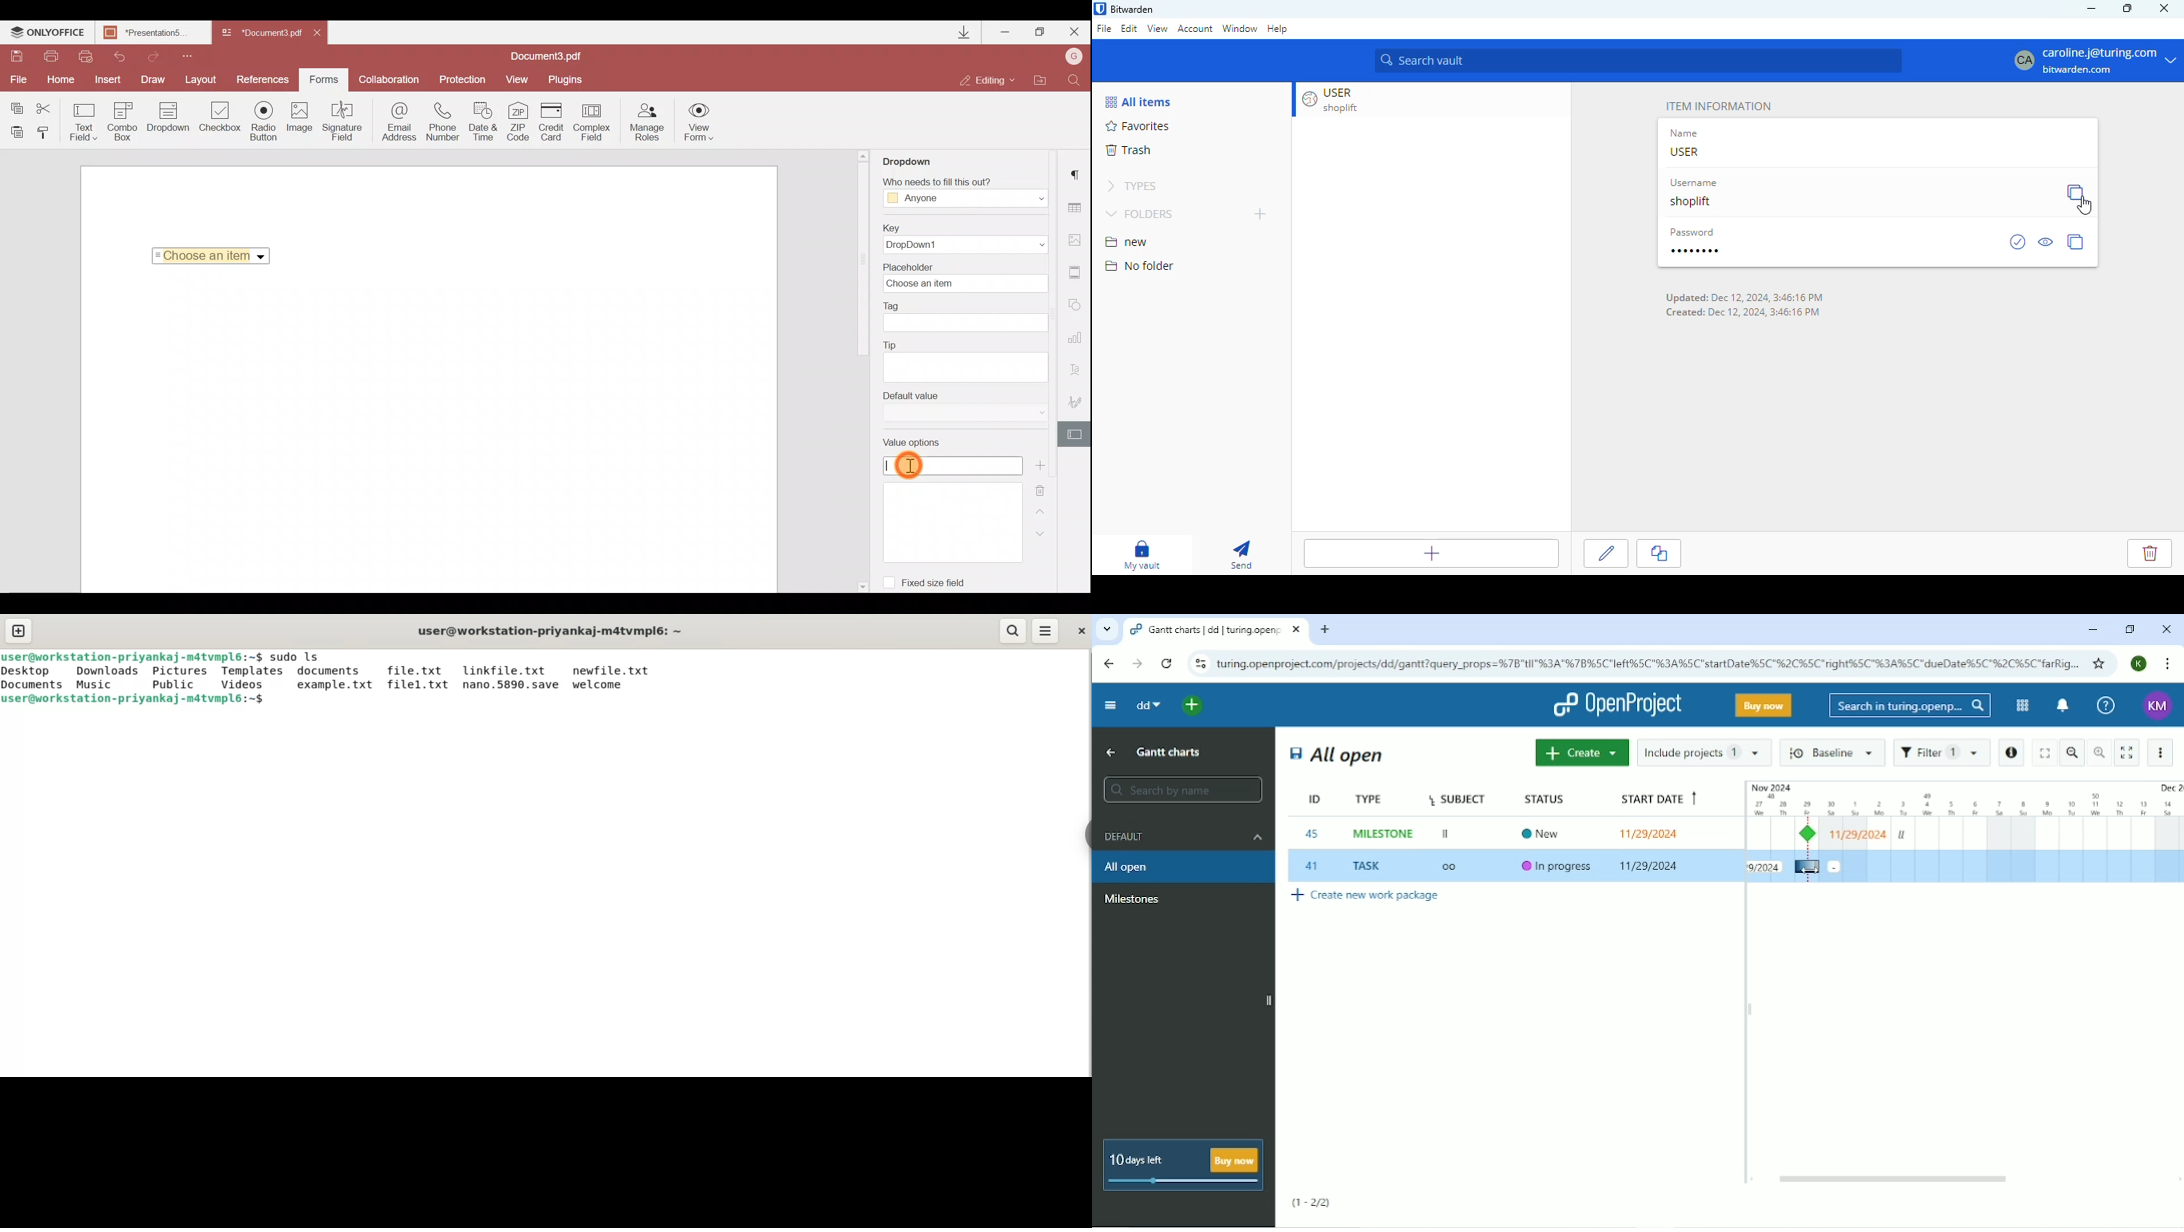 This screenshot has width=2184, height=1232. What do you see at coordinates (1071, 57) in the screenshot?
I see `Account name` at bounding box center [1071, 57].